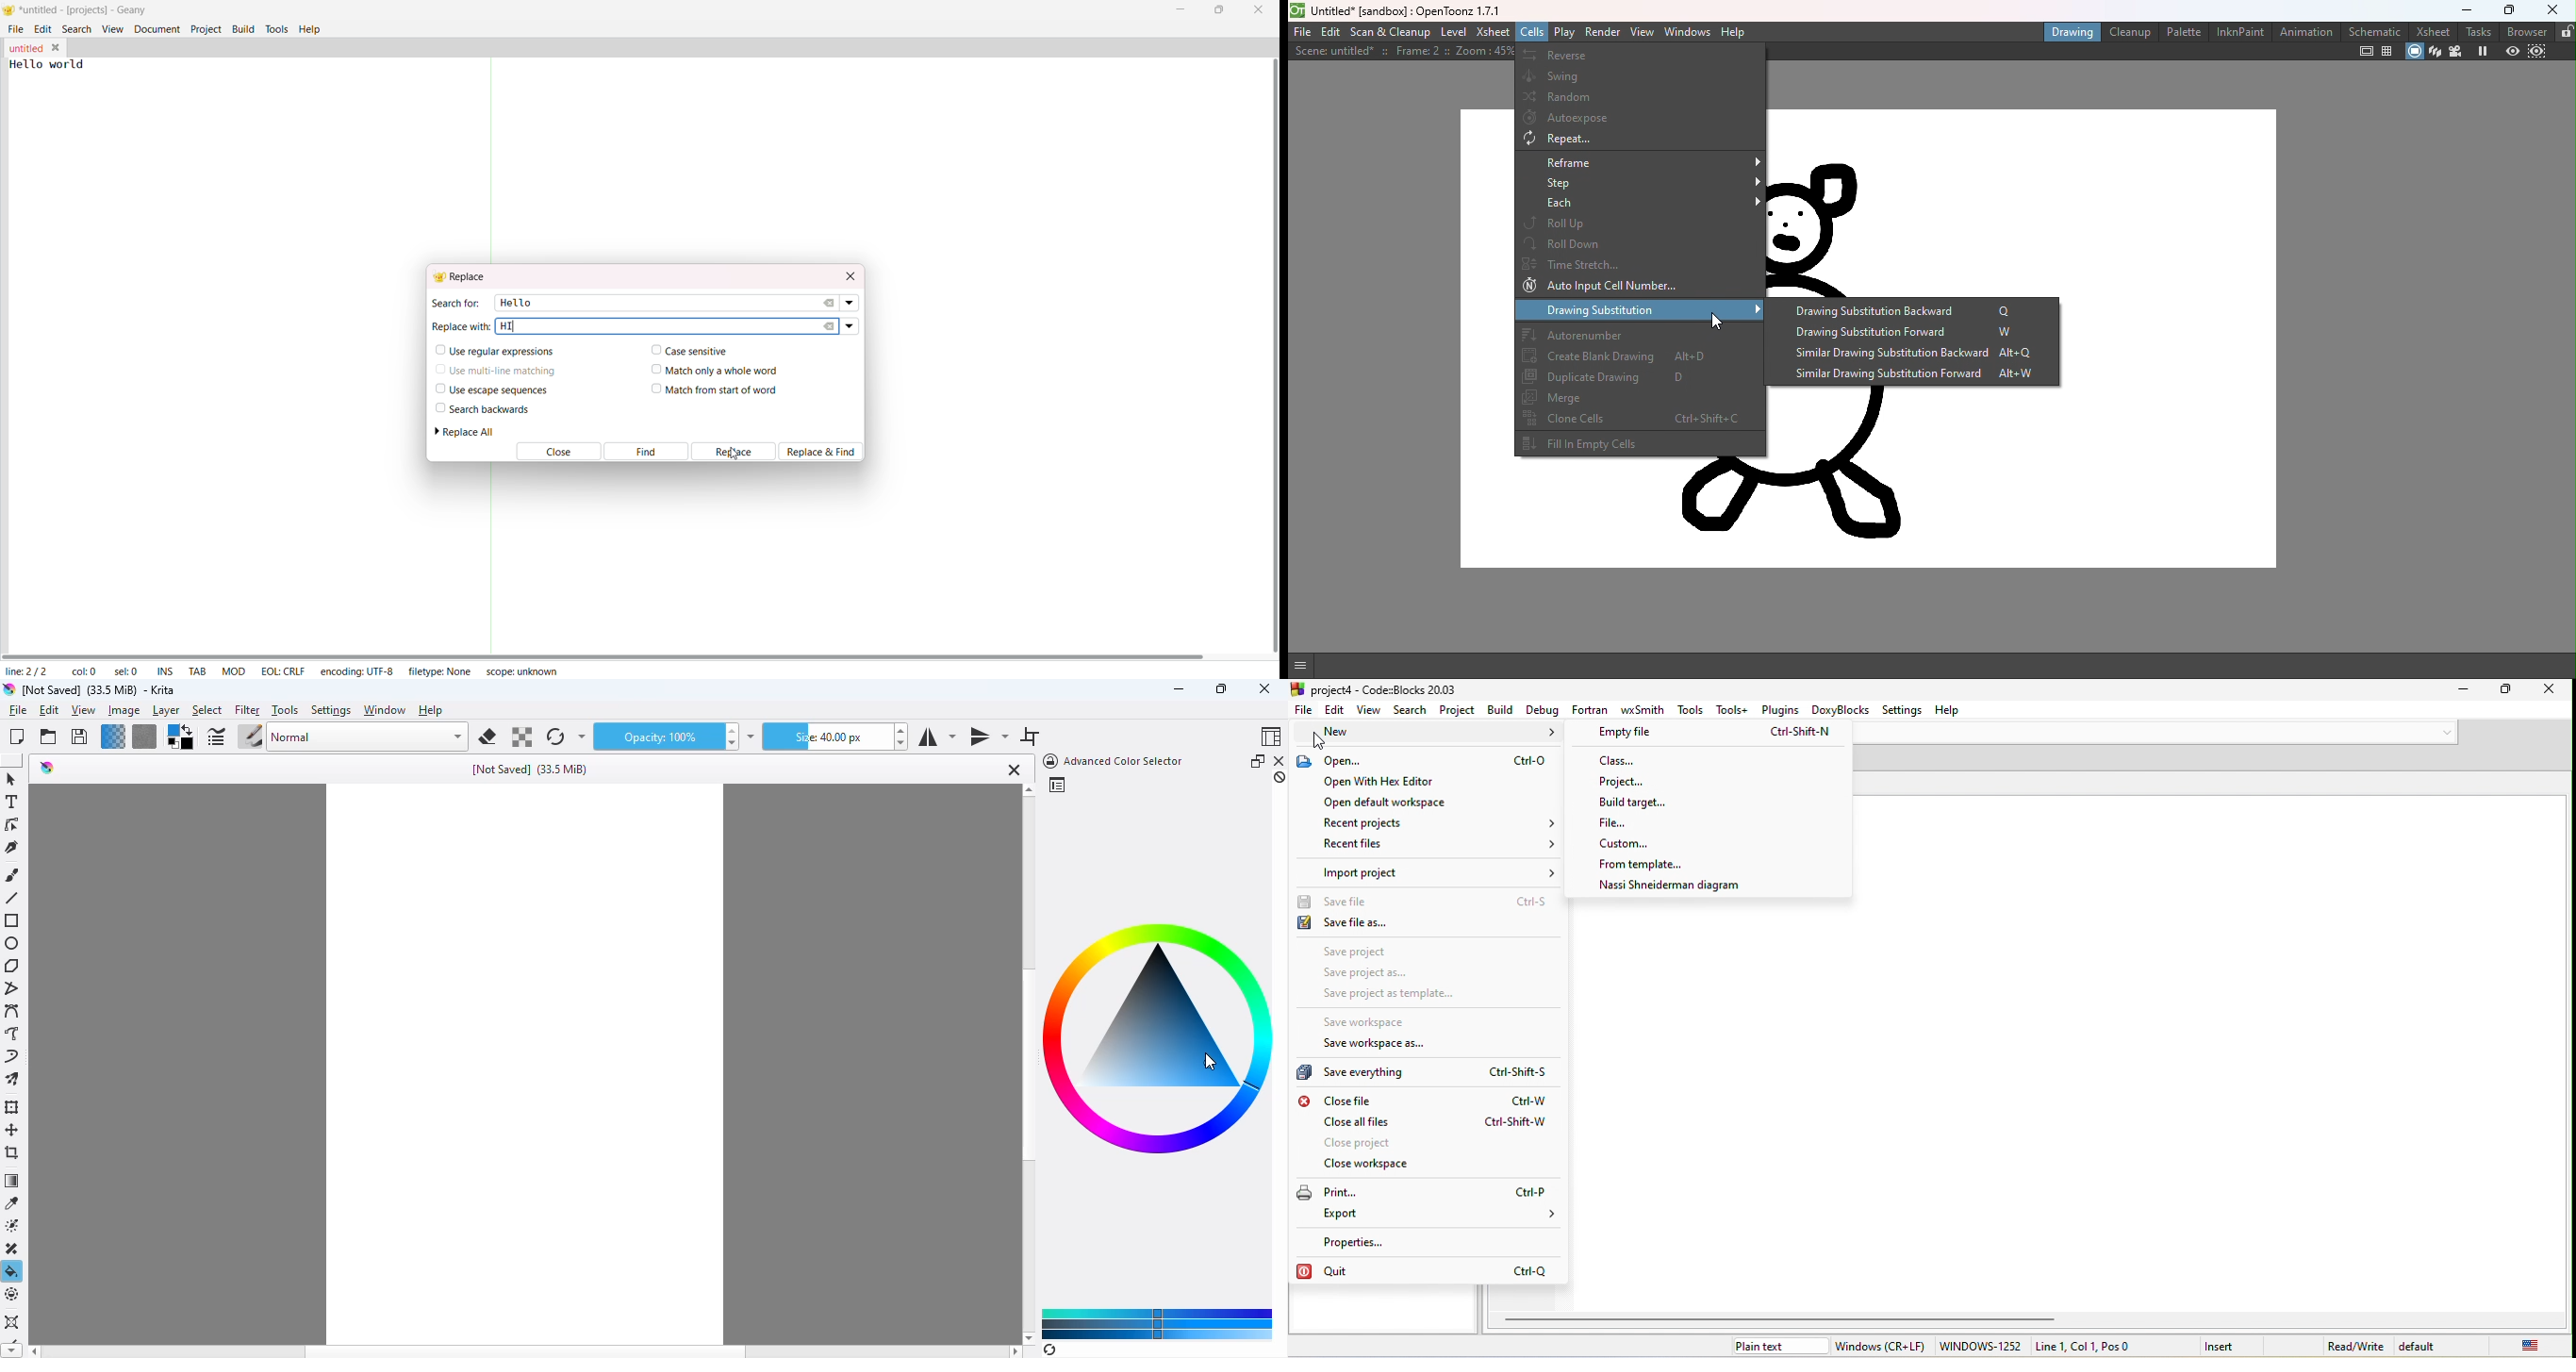  Describe the element at coordinates (2105, 1346) in the screenshot. I see `line 1, col 1, Pos0` at that location.